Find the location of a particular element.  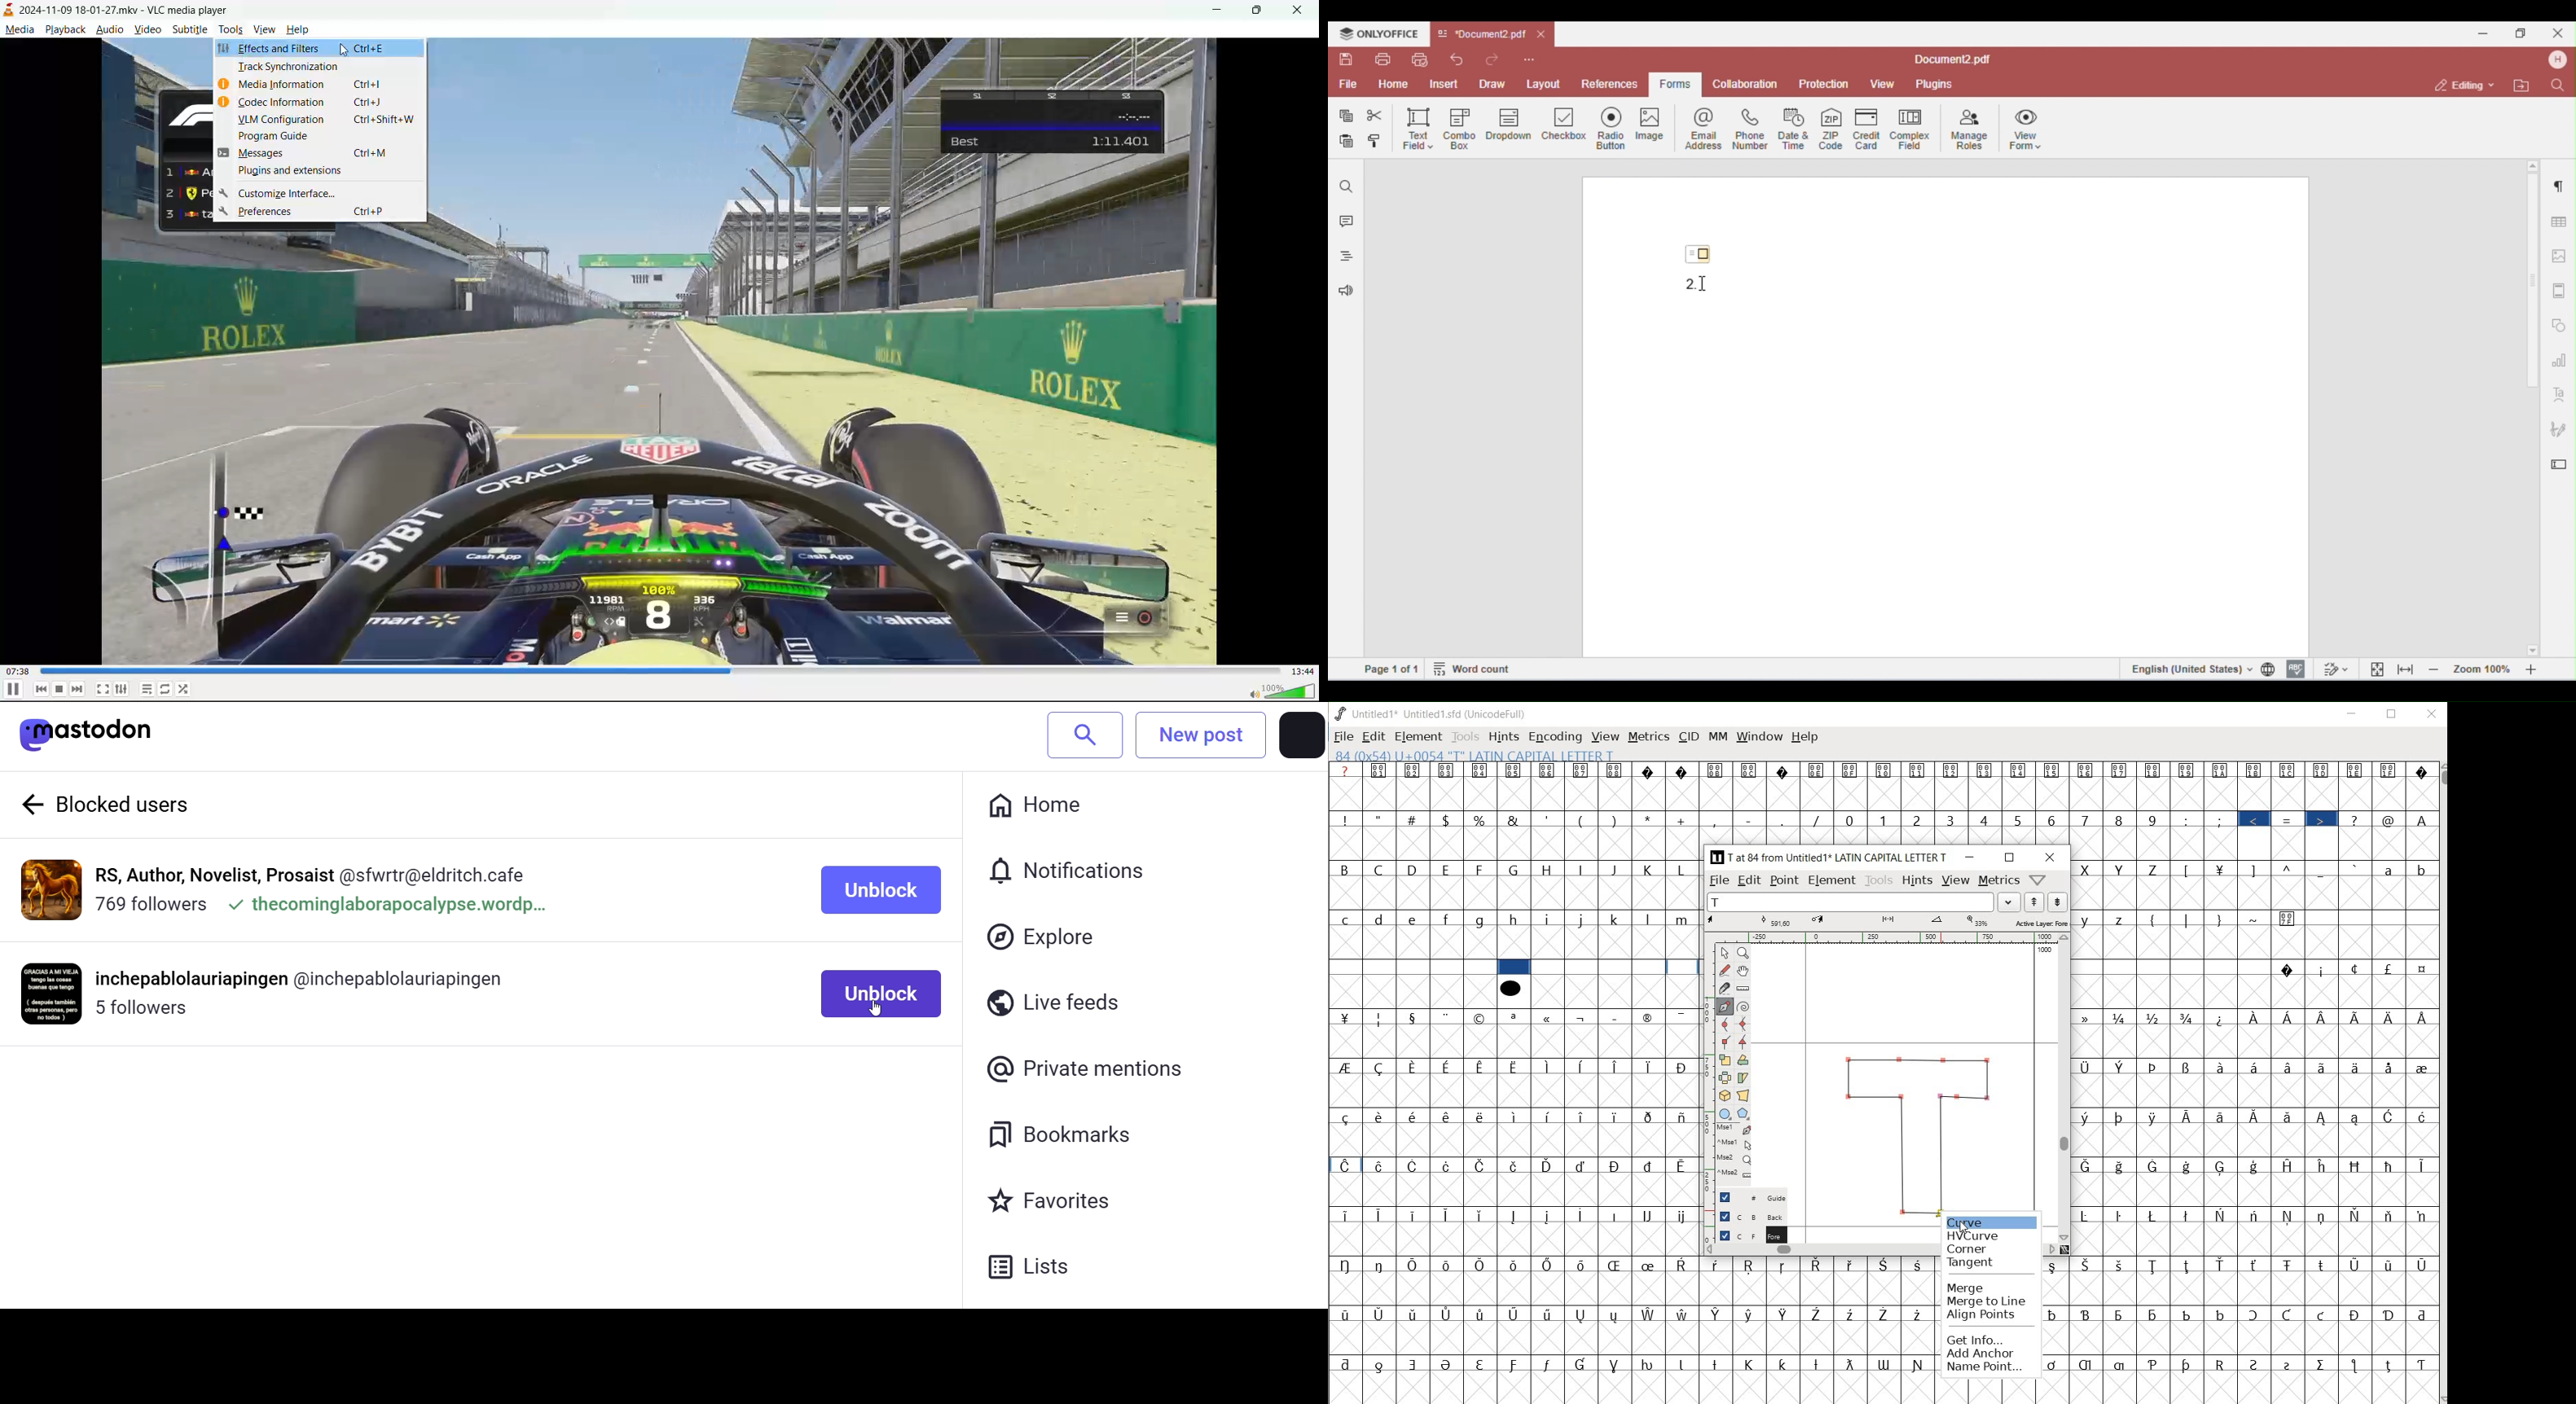

Symbol is located at coordinates (2089, 1069).